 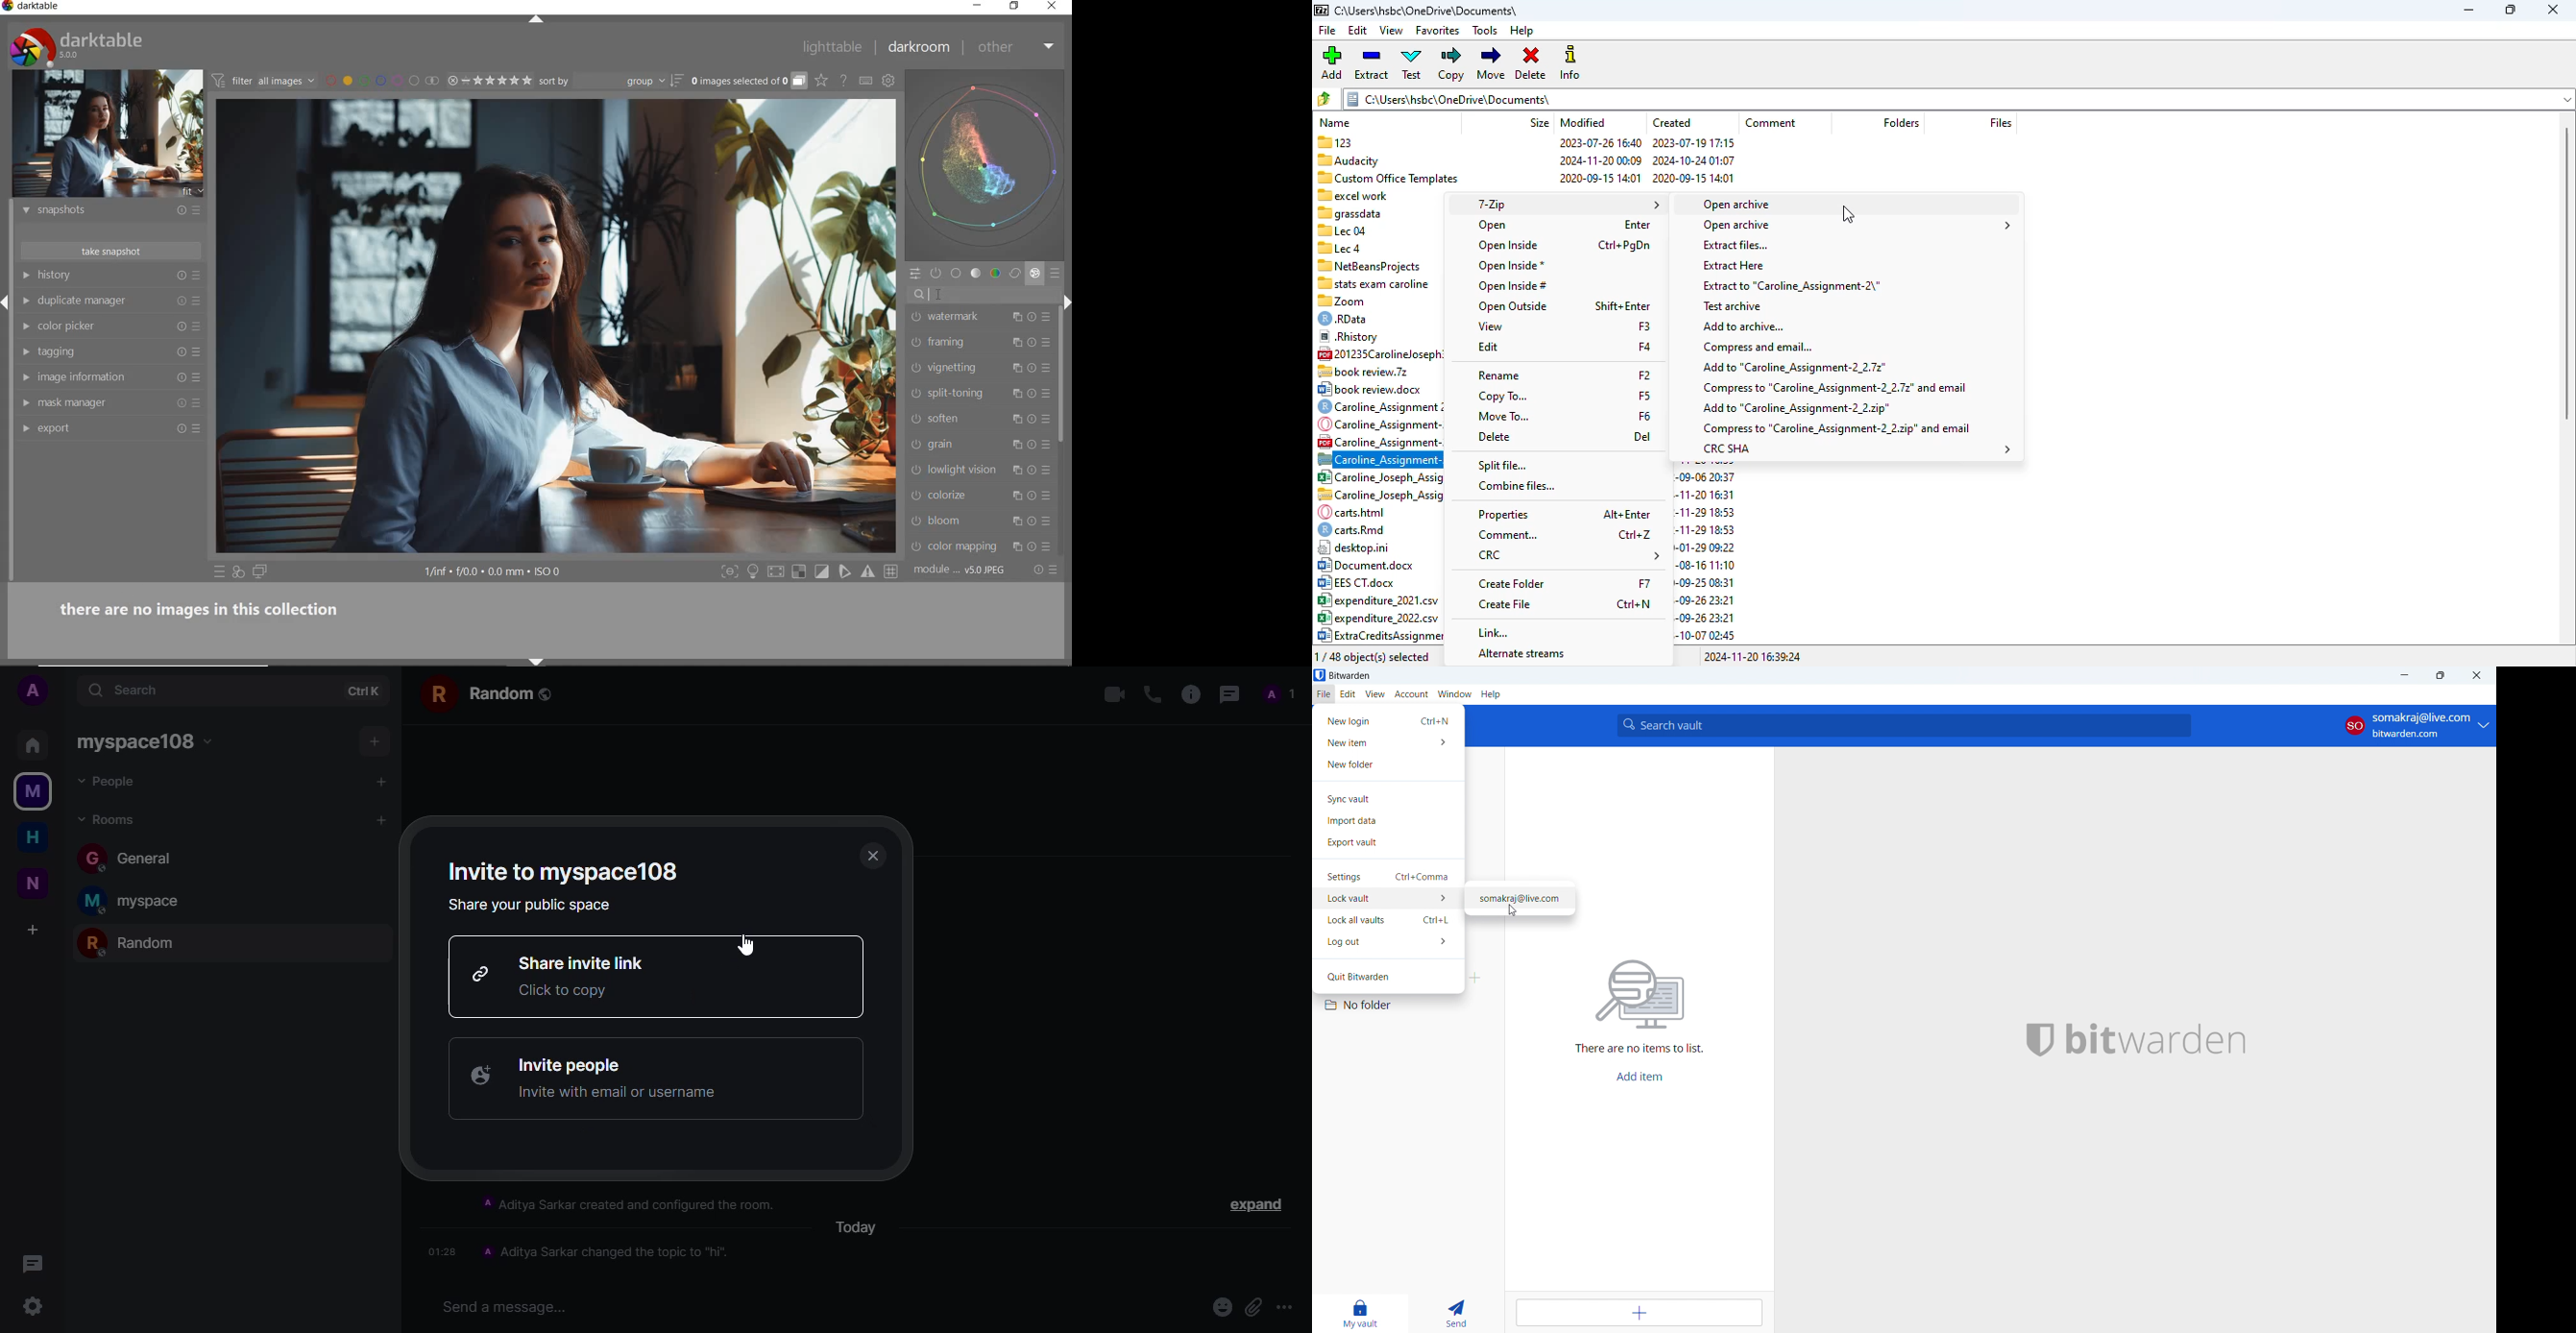 I want to click on correct, so click(x=1016, y=274).